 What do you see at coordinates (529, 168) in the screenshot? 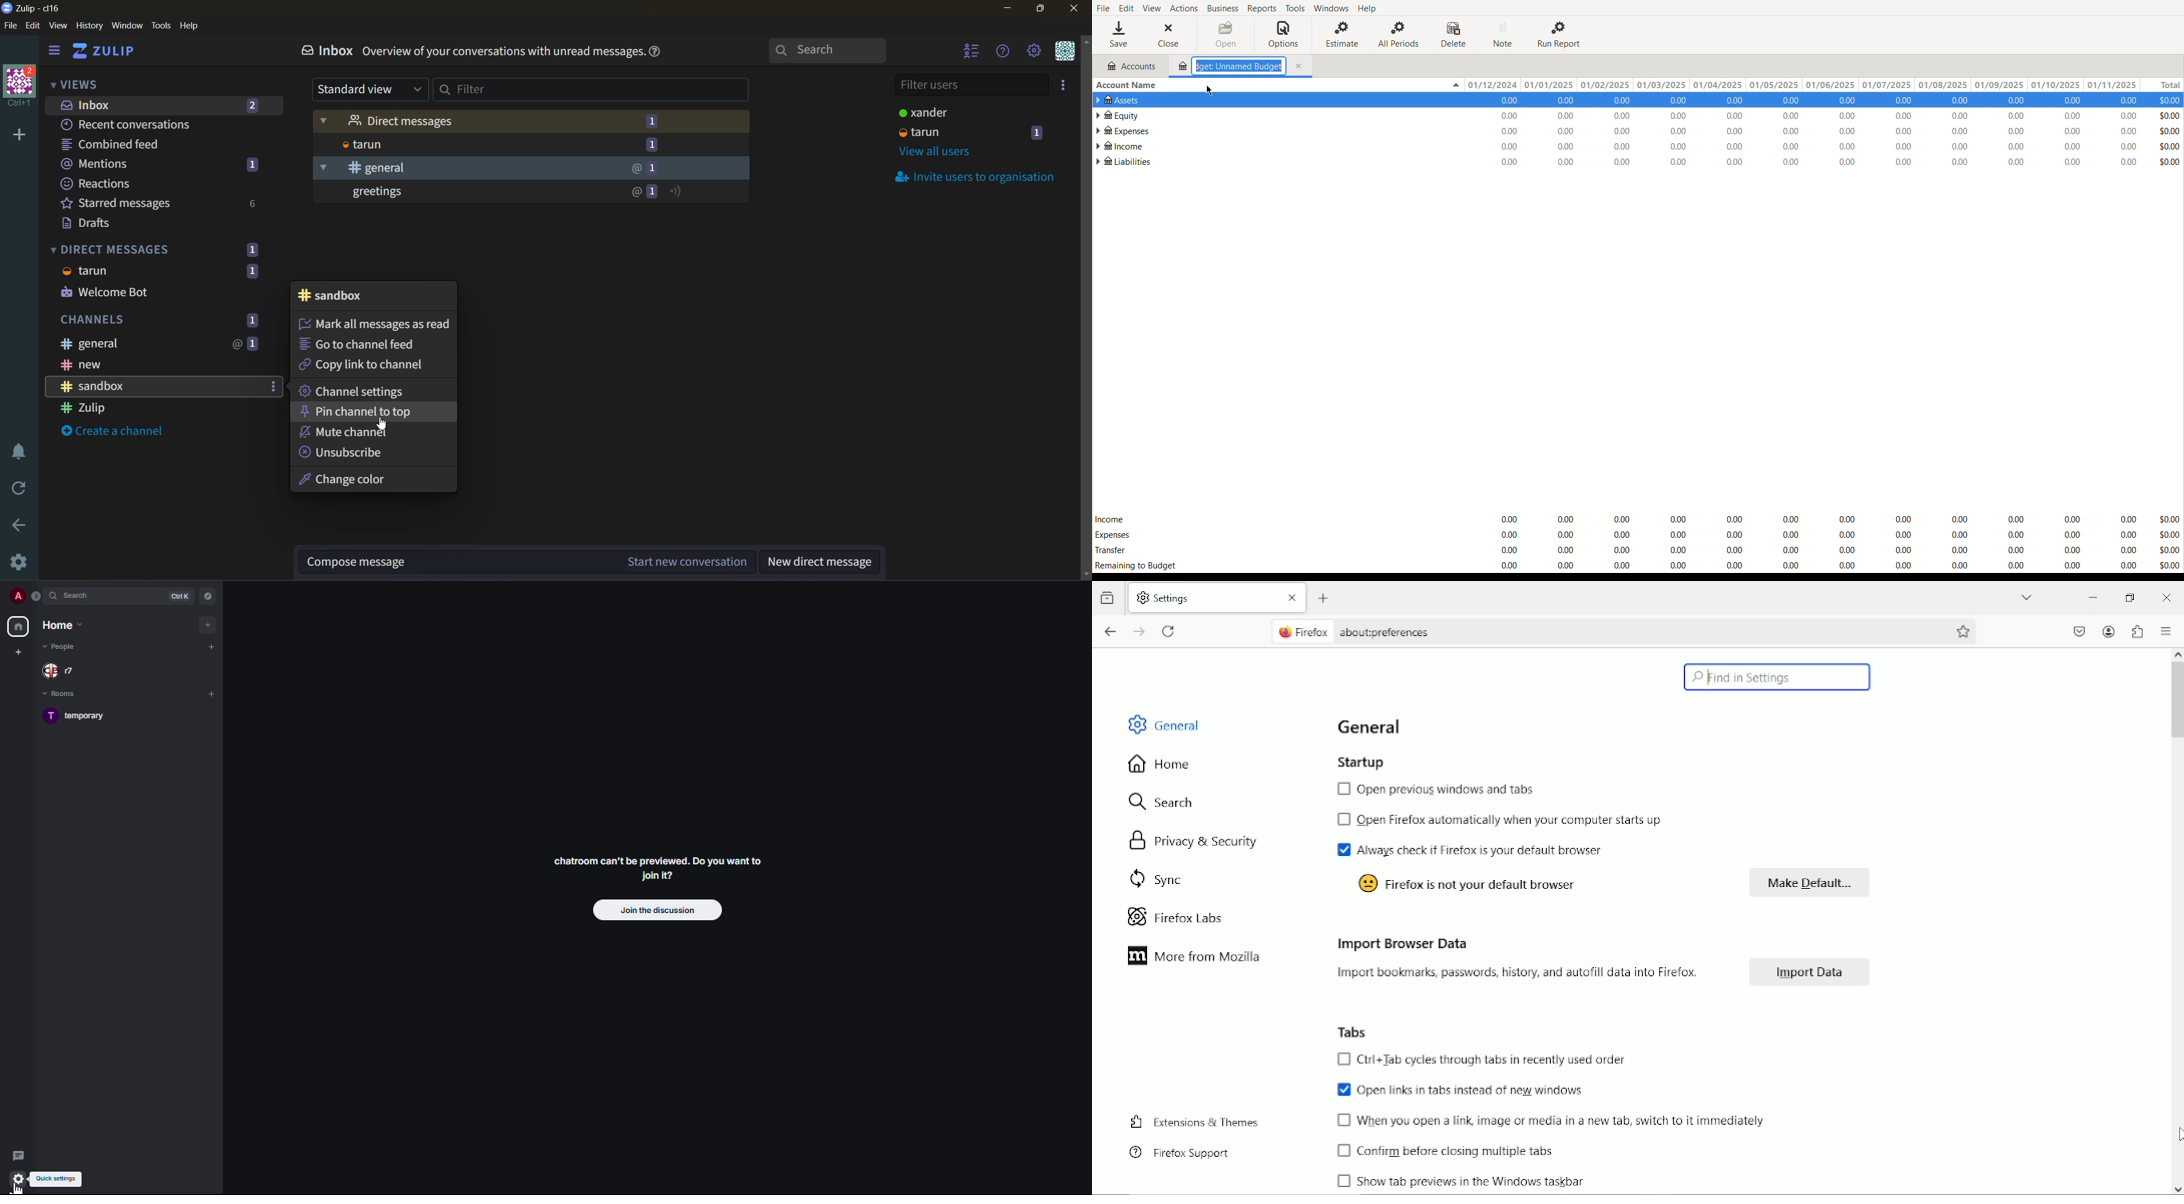
I see `General` at bounding box center [529, 168].